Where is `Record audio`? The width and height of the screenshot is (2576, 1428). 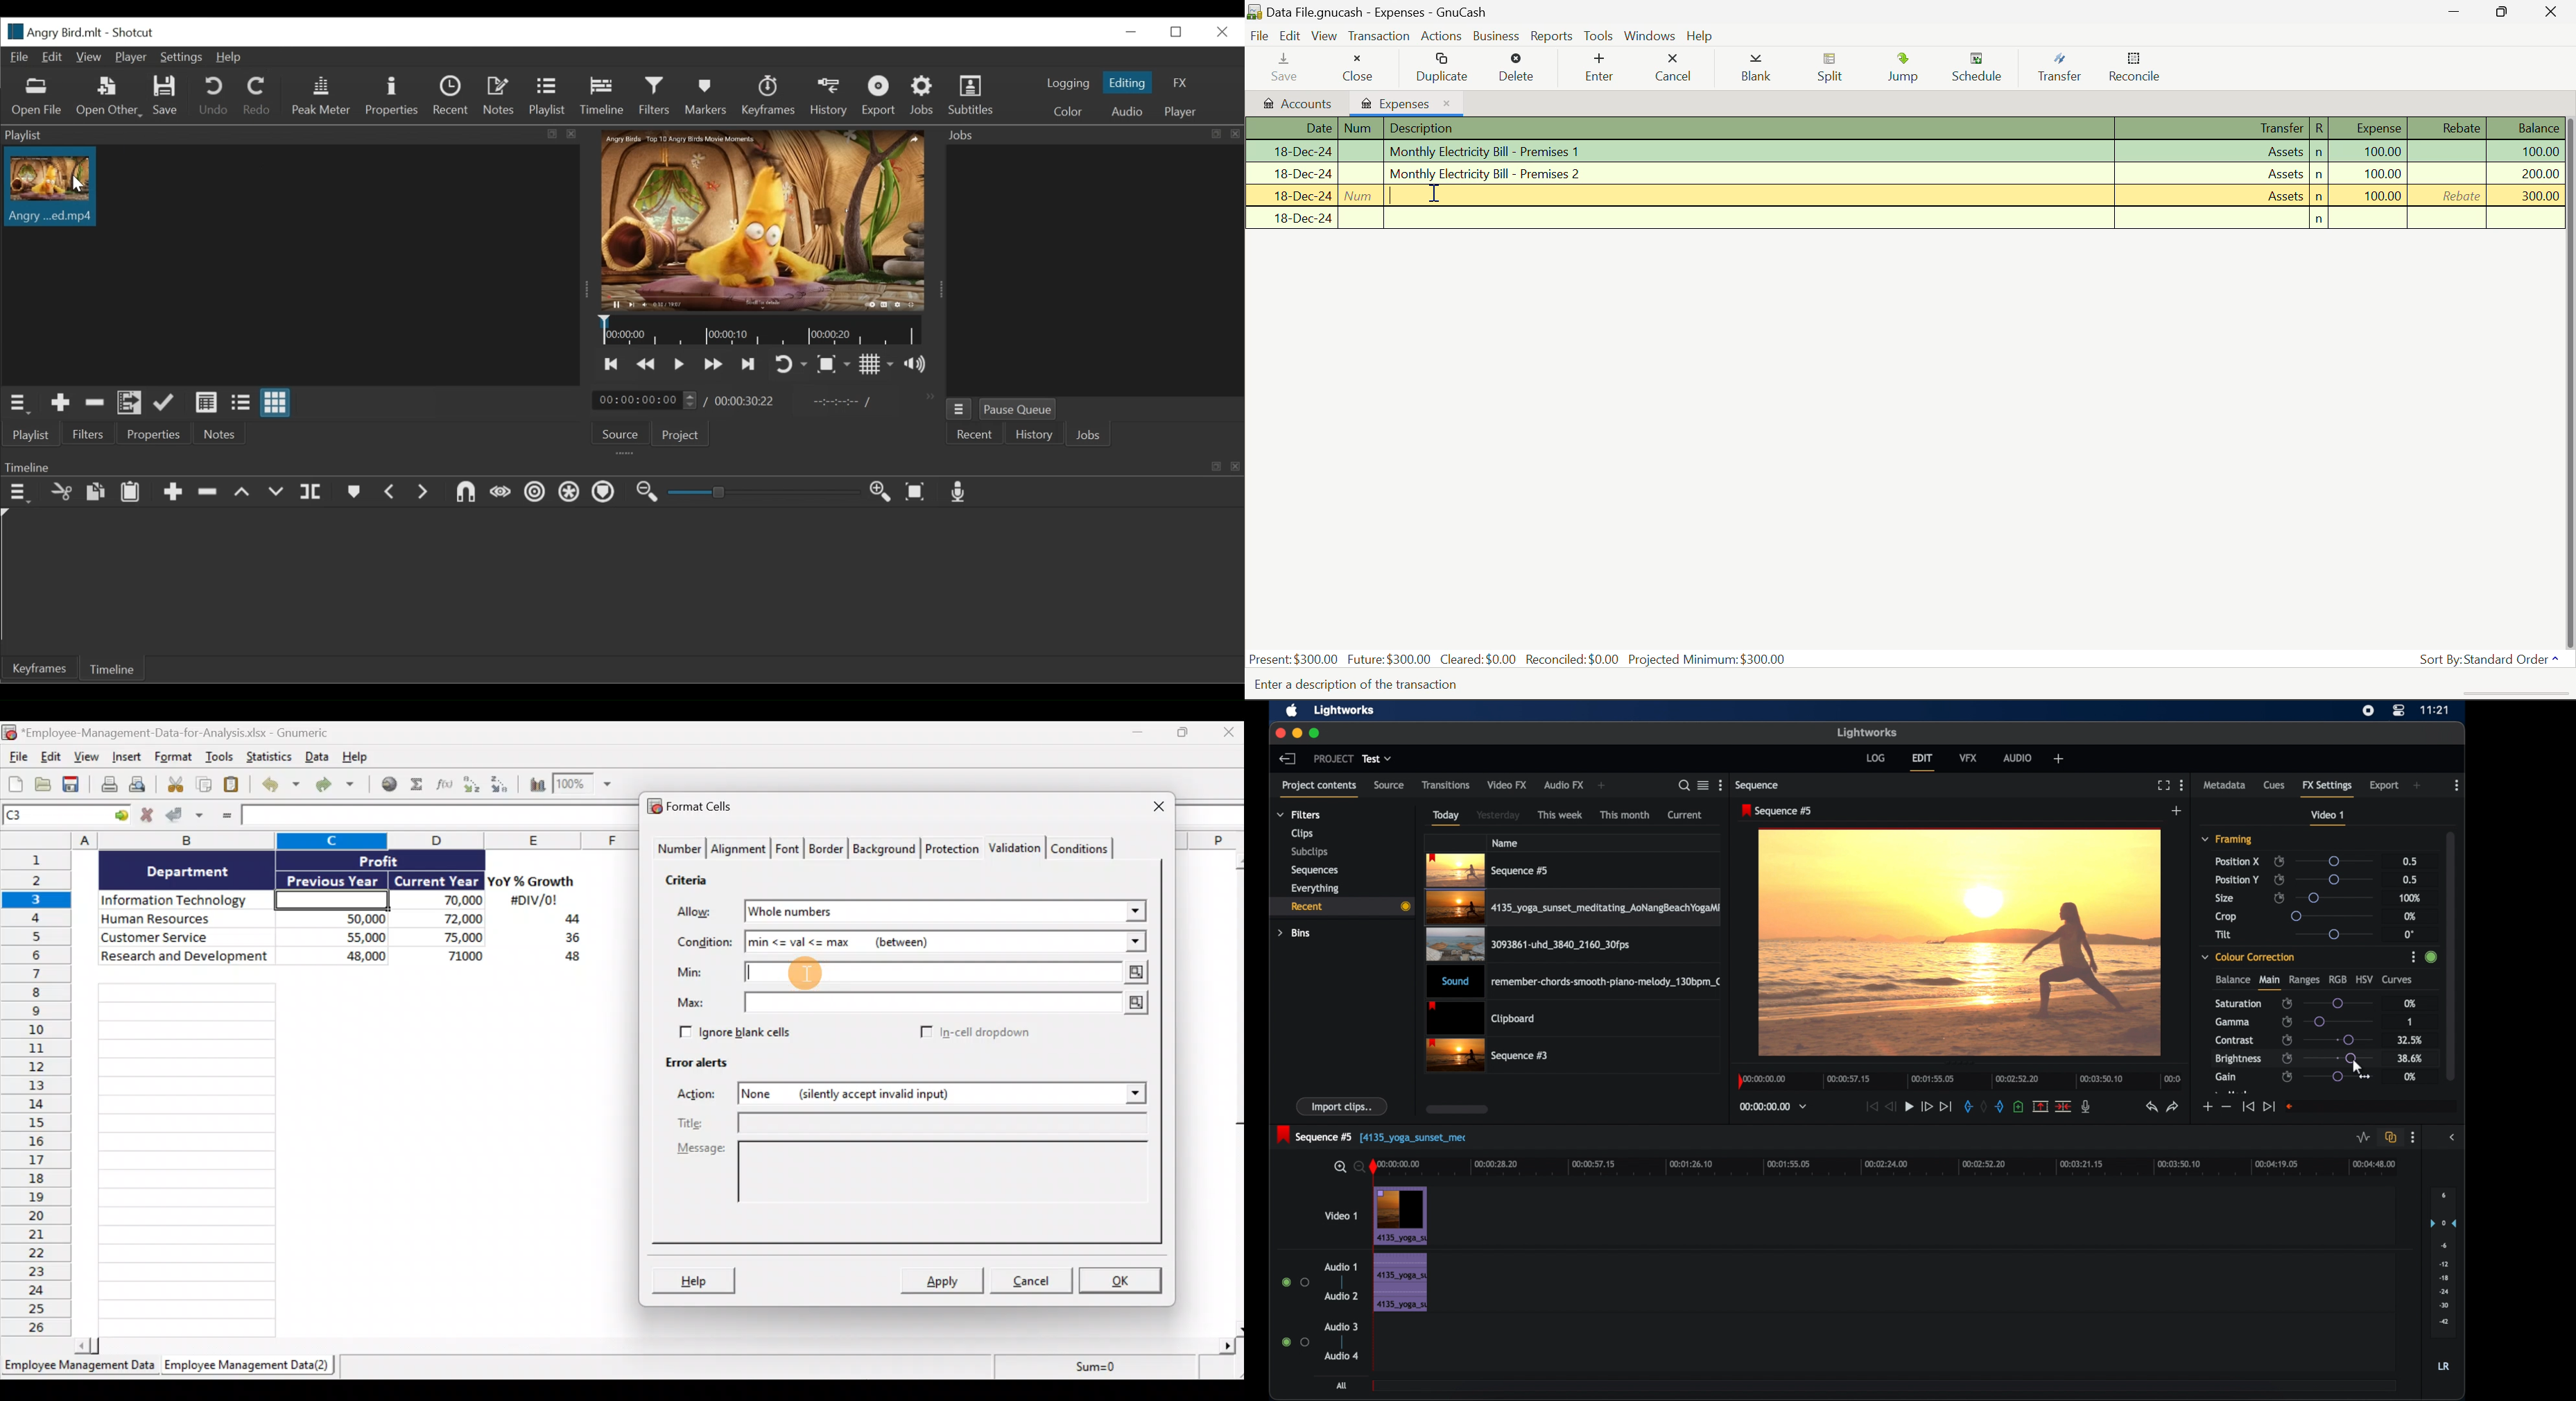
Record audio is located at coordinates (962, 493).